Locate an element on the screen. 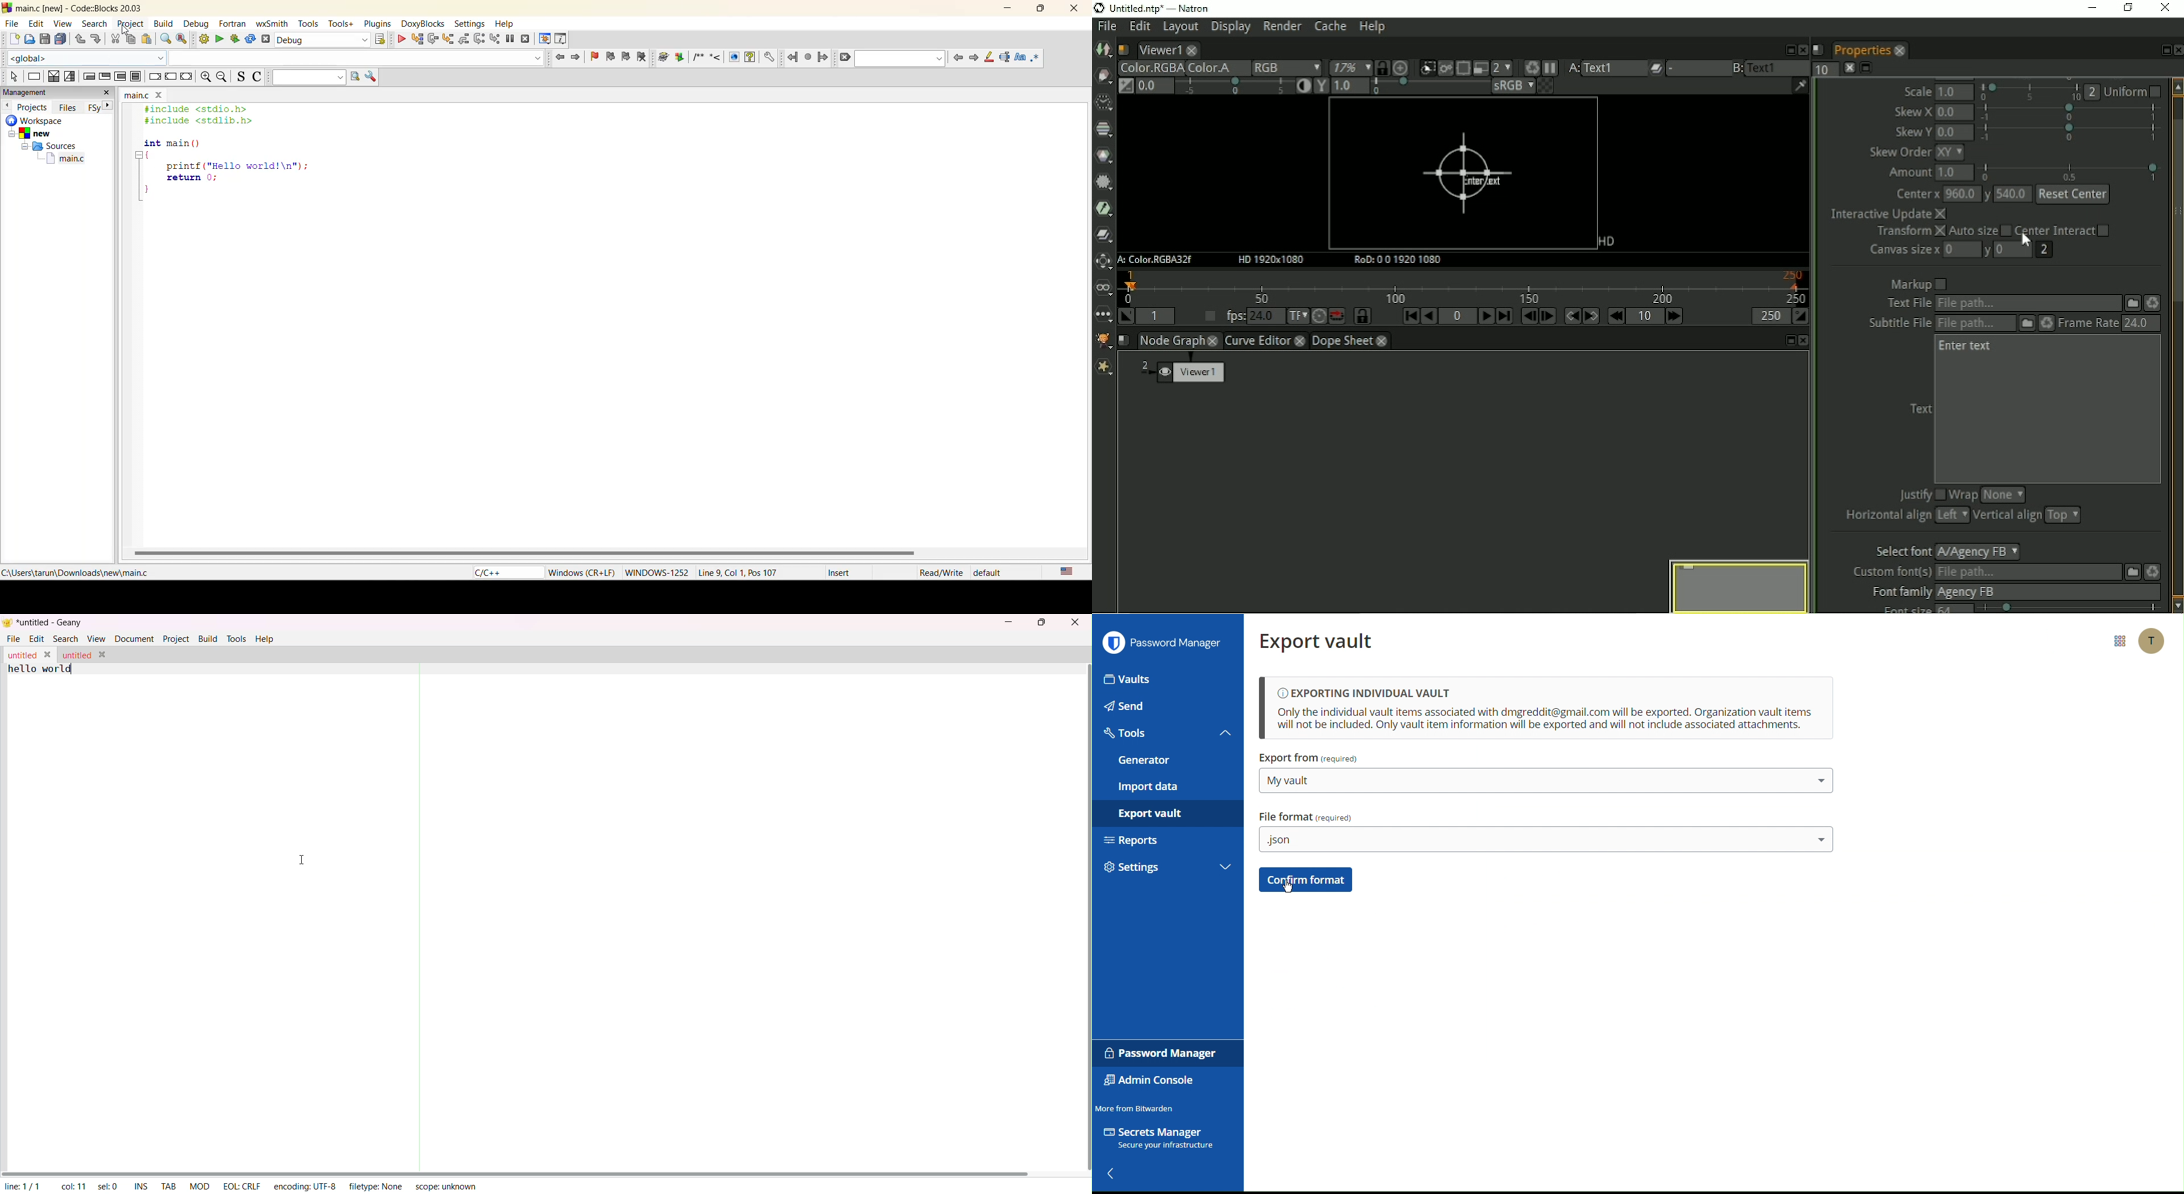  Line 9, Col 1, Pos 107 is located at coordinates (754, 572).